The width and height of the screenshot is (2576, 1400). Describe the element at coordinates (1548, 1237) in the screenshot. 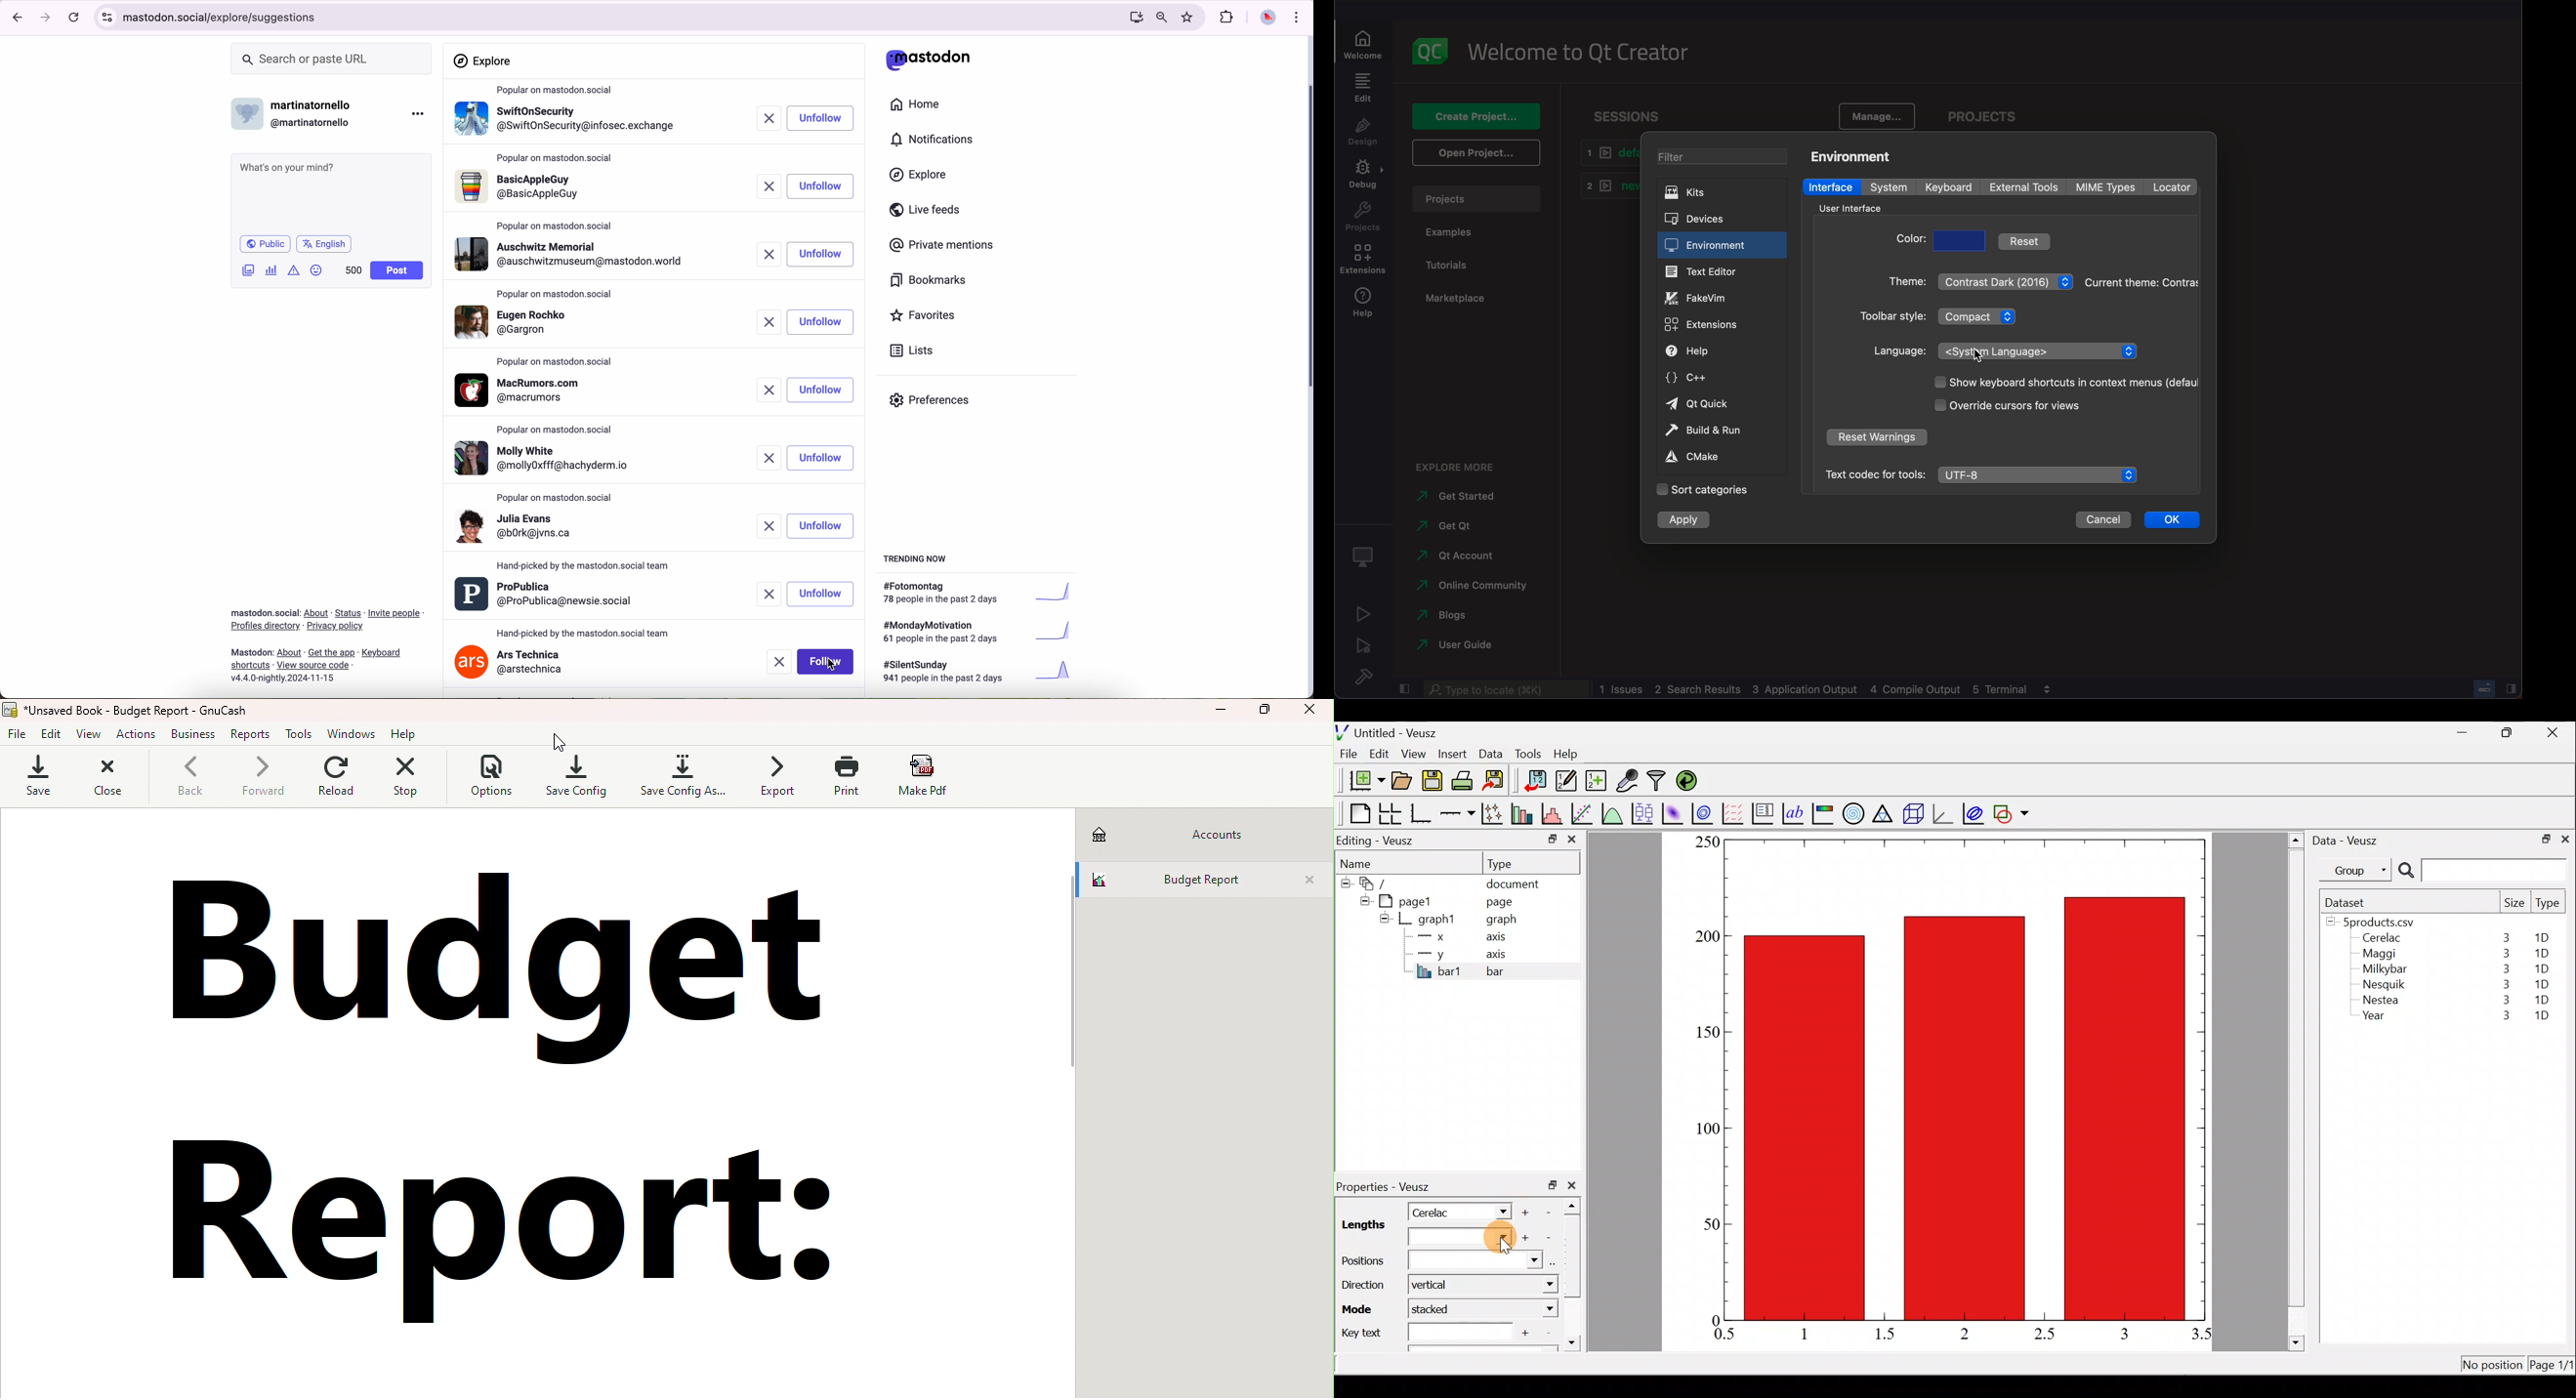

I see `remove item` at that location.